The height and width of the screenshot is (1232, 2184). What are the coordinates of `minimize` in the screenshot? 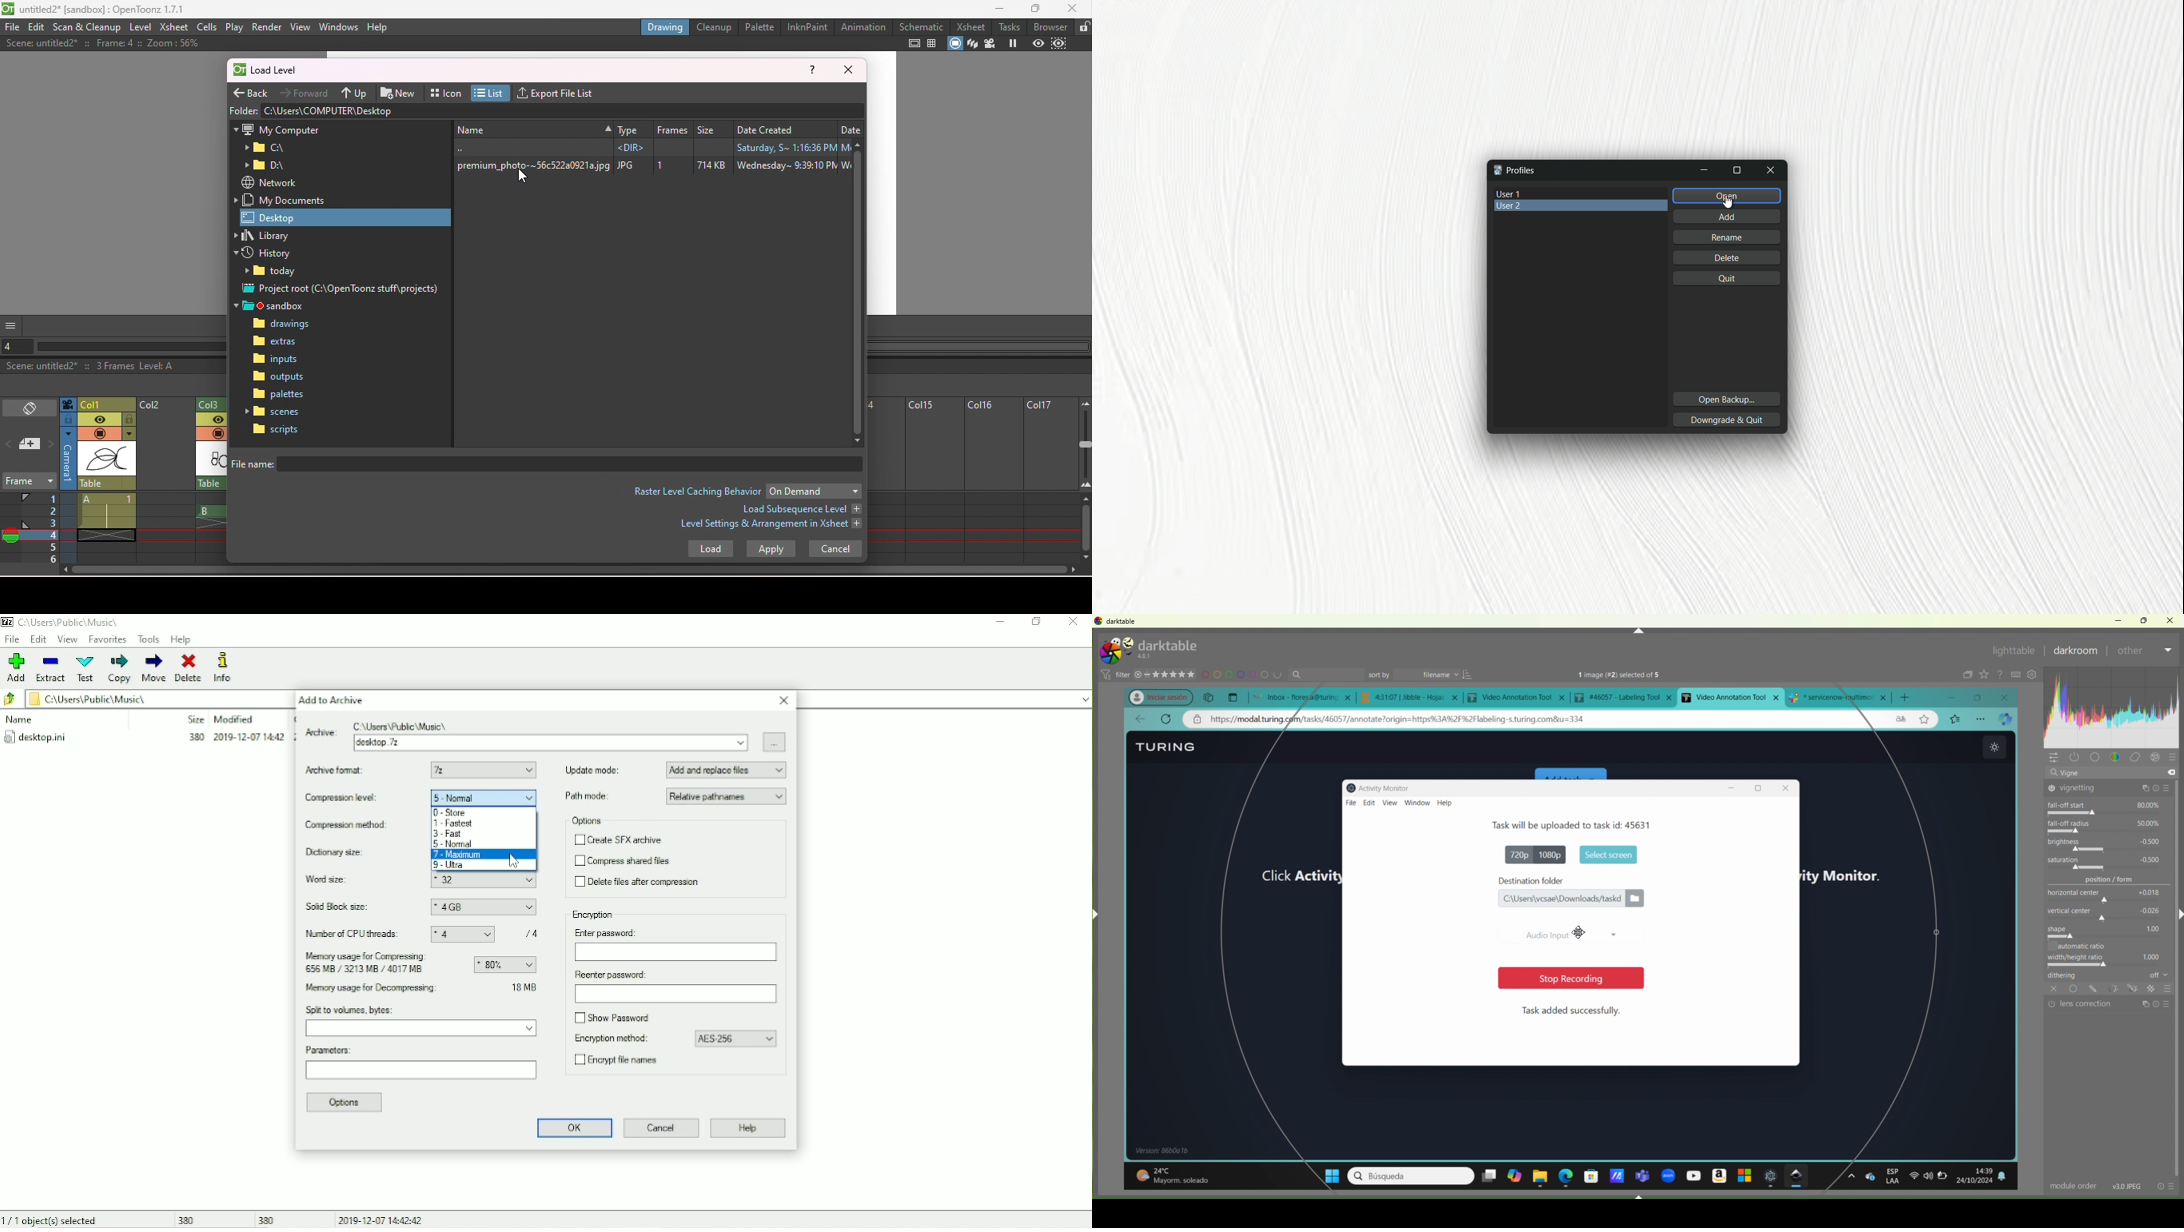 It's located at (1958, 697).